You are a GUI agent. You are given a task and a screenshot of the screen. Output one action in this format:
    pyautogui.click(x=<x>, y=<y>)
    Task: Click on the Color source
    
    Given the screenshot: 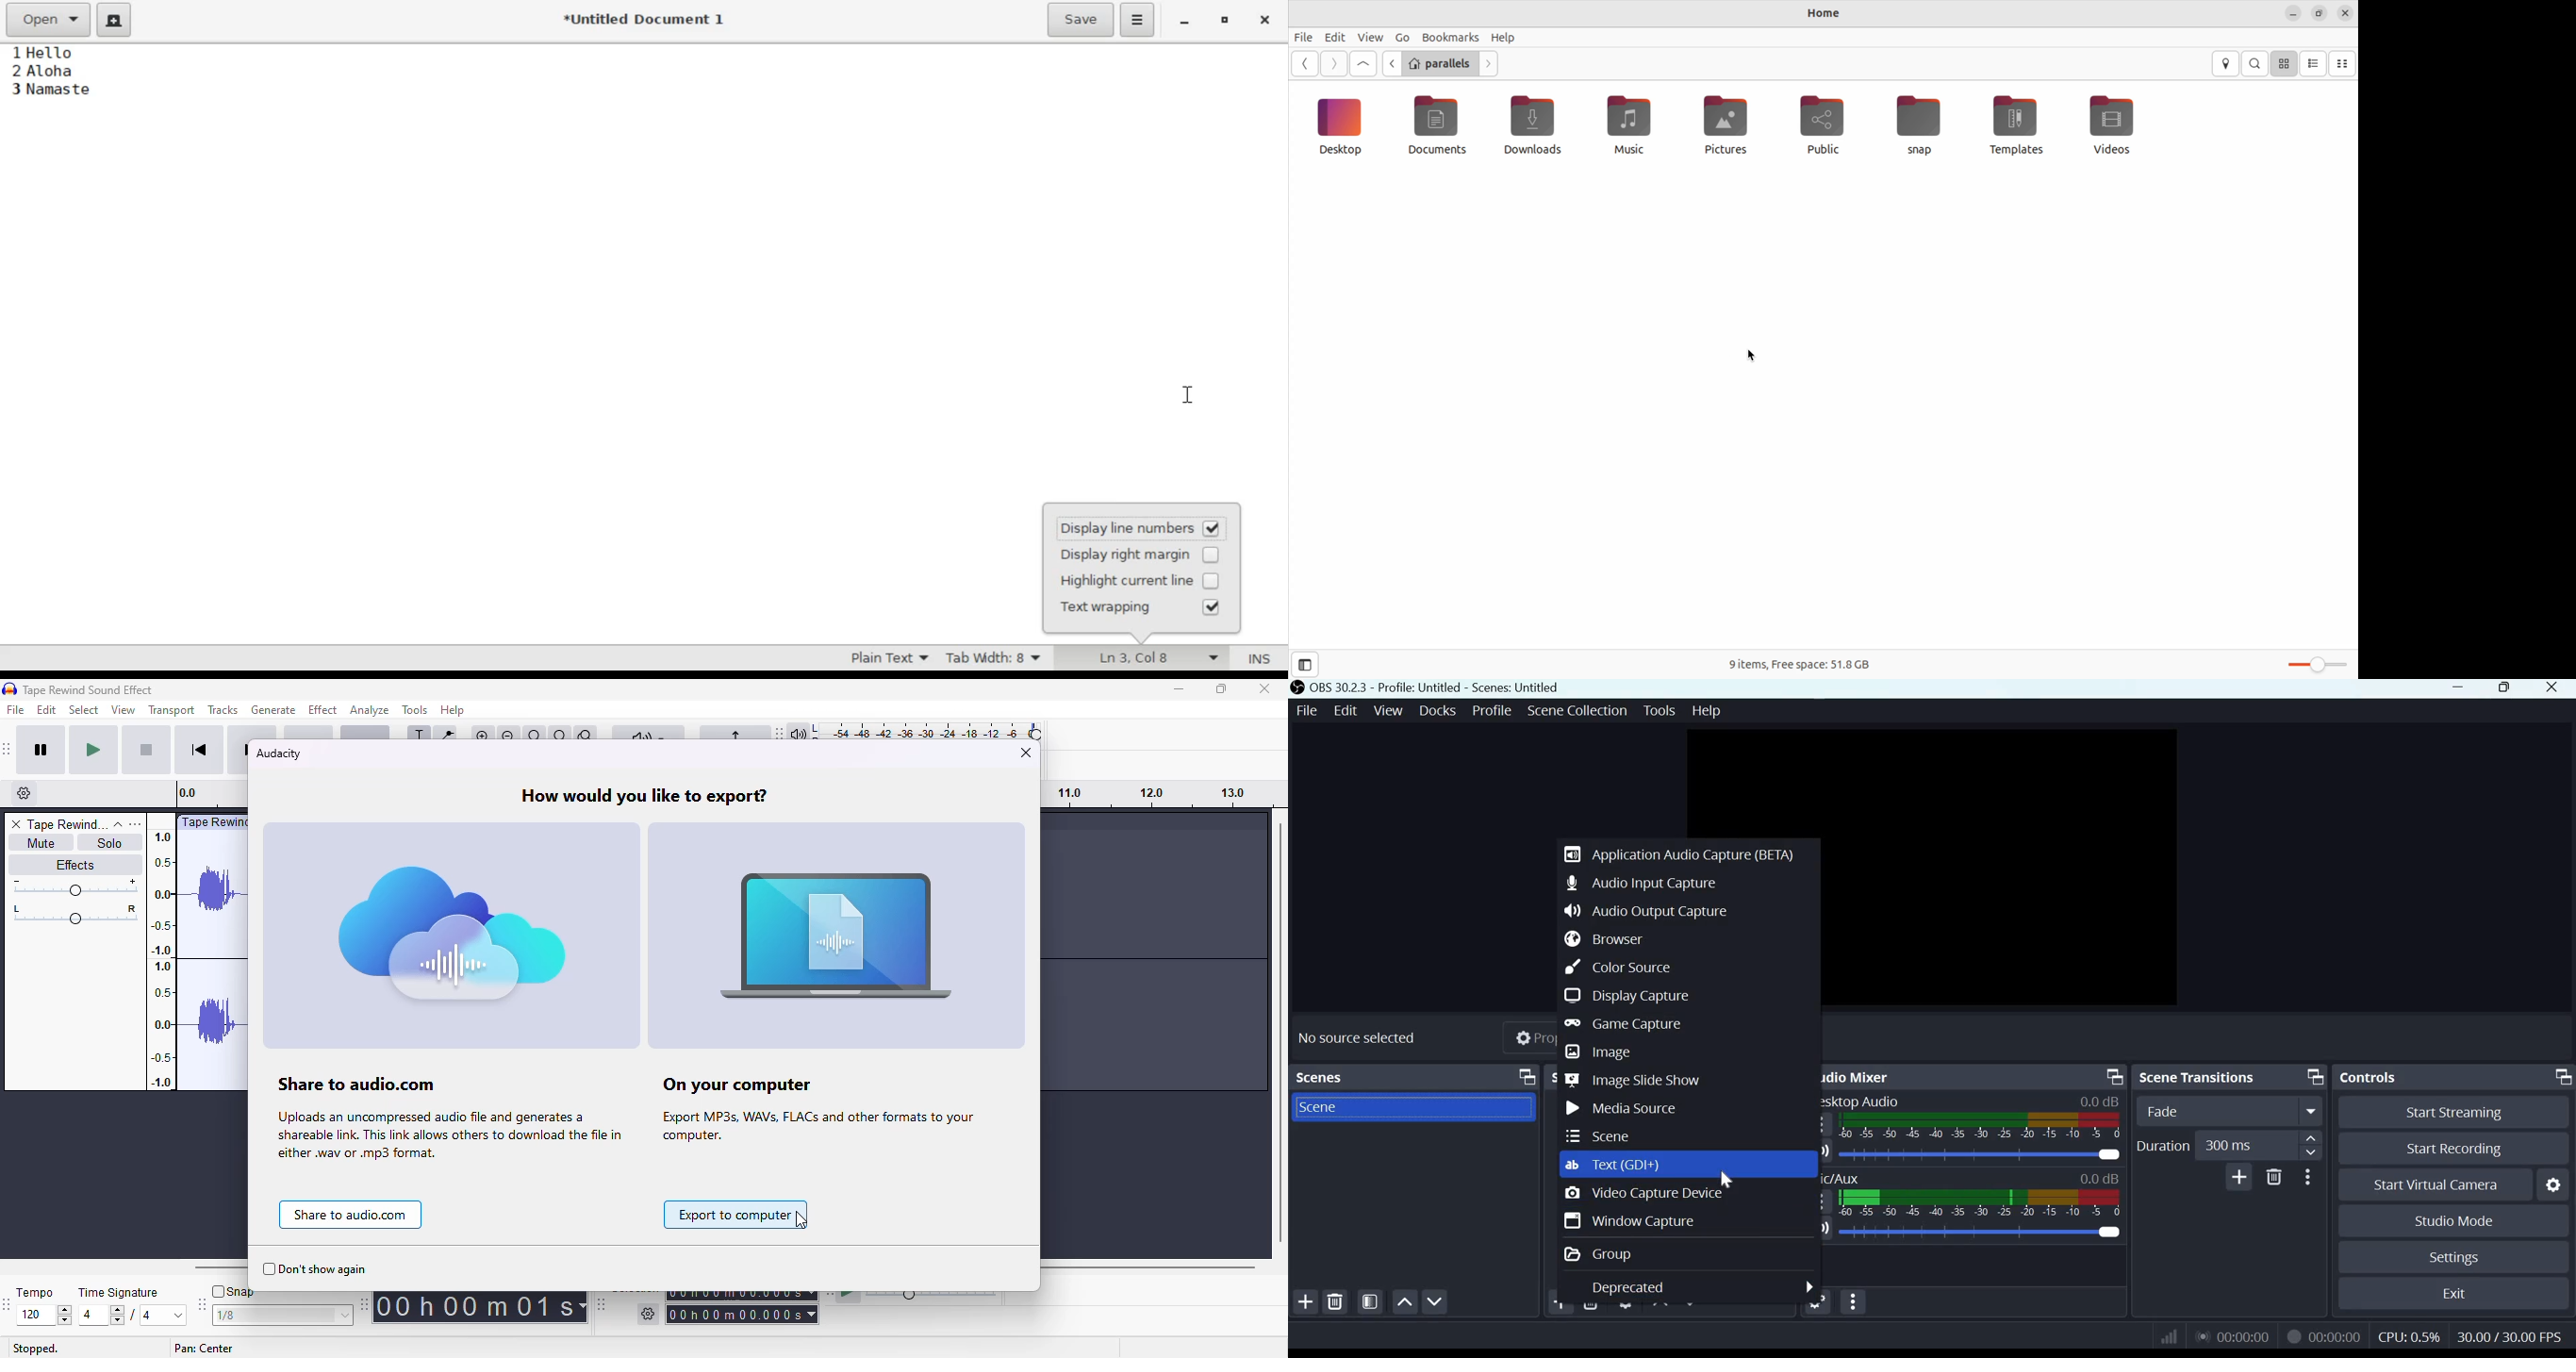 What is the action you would take?
    pyautogui.click(x=1616, y=966)
    